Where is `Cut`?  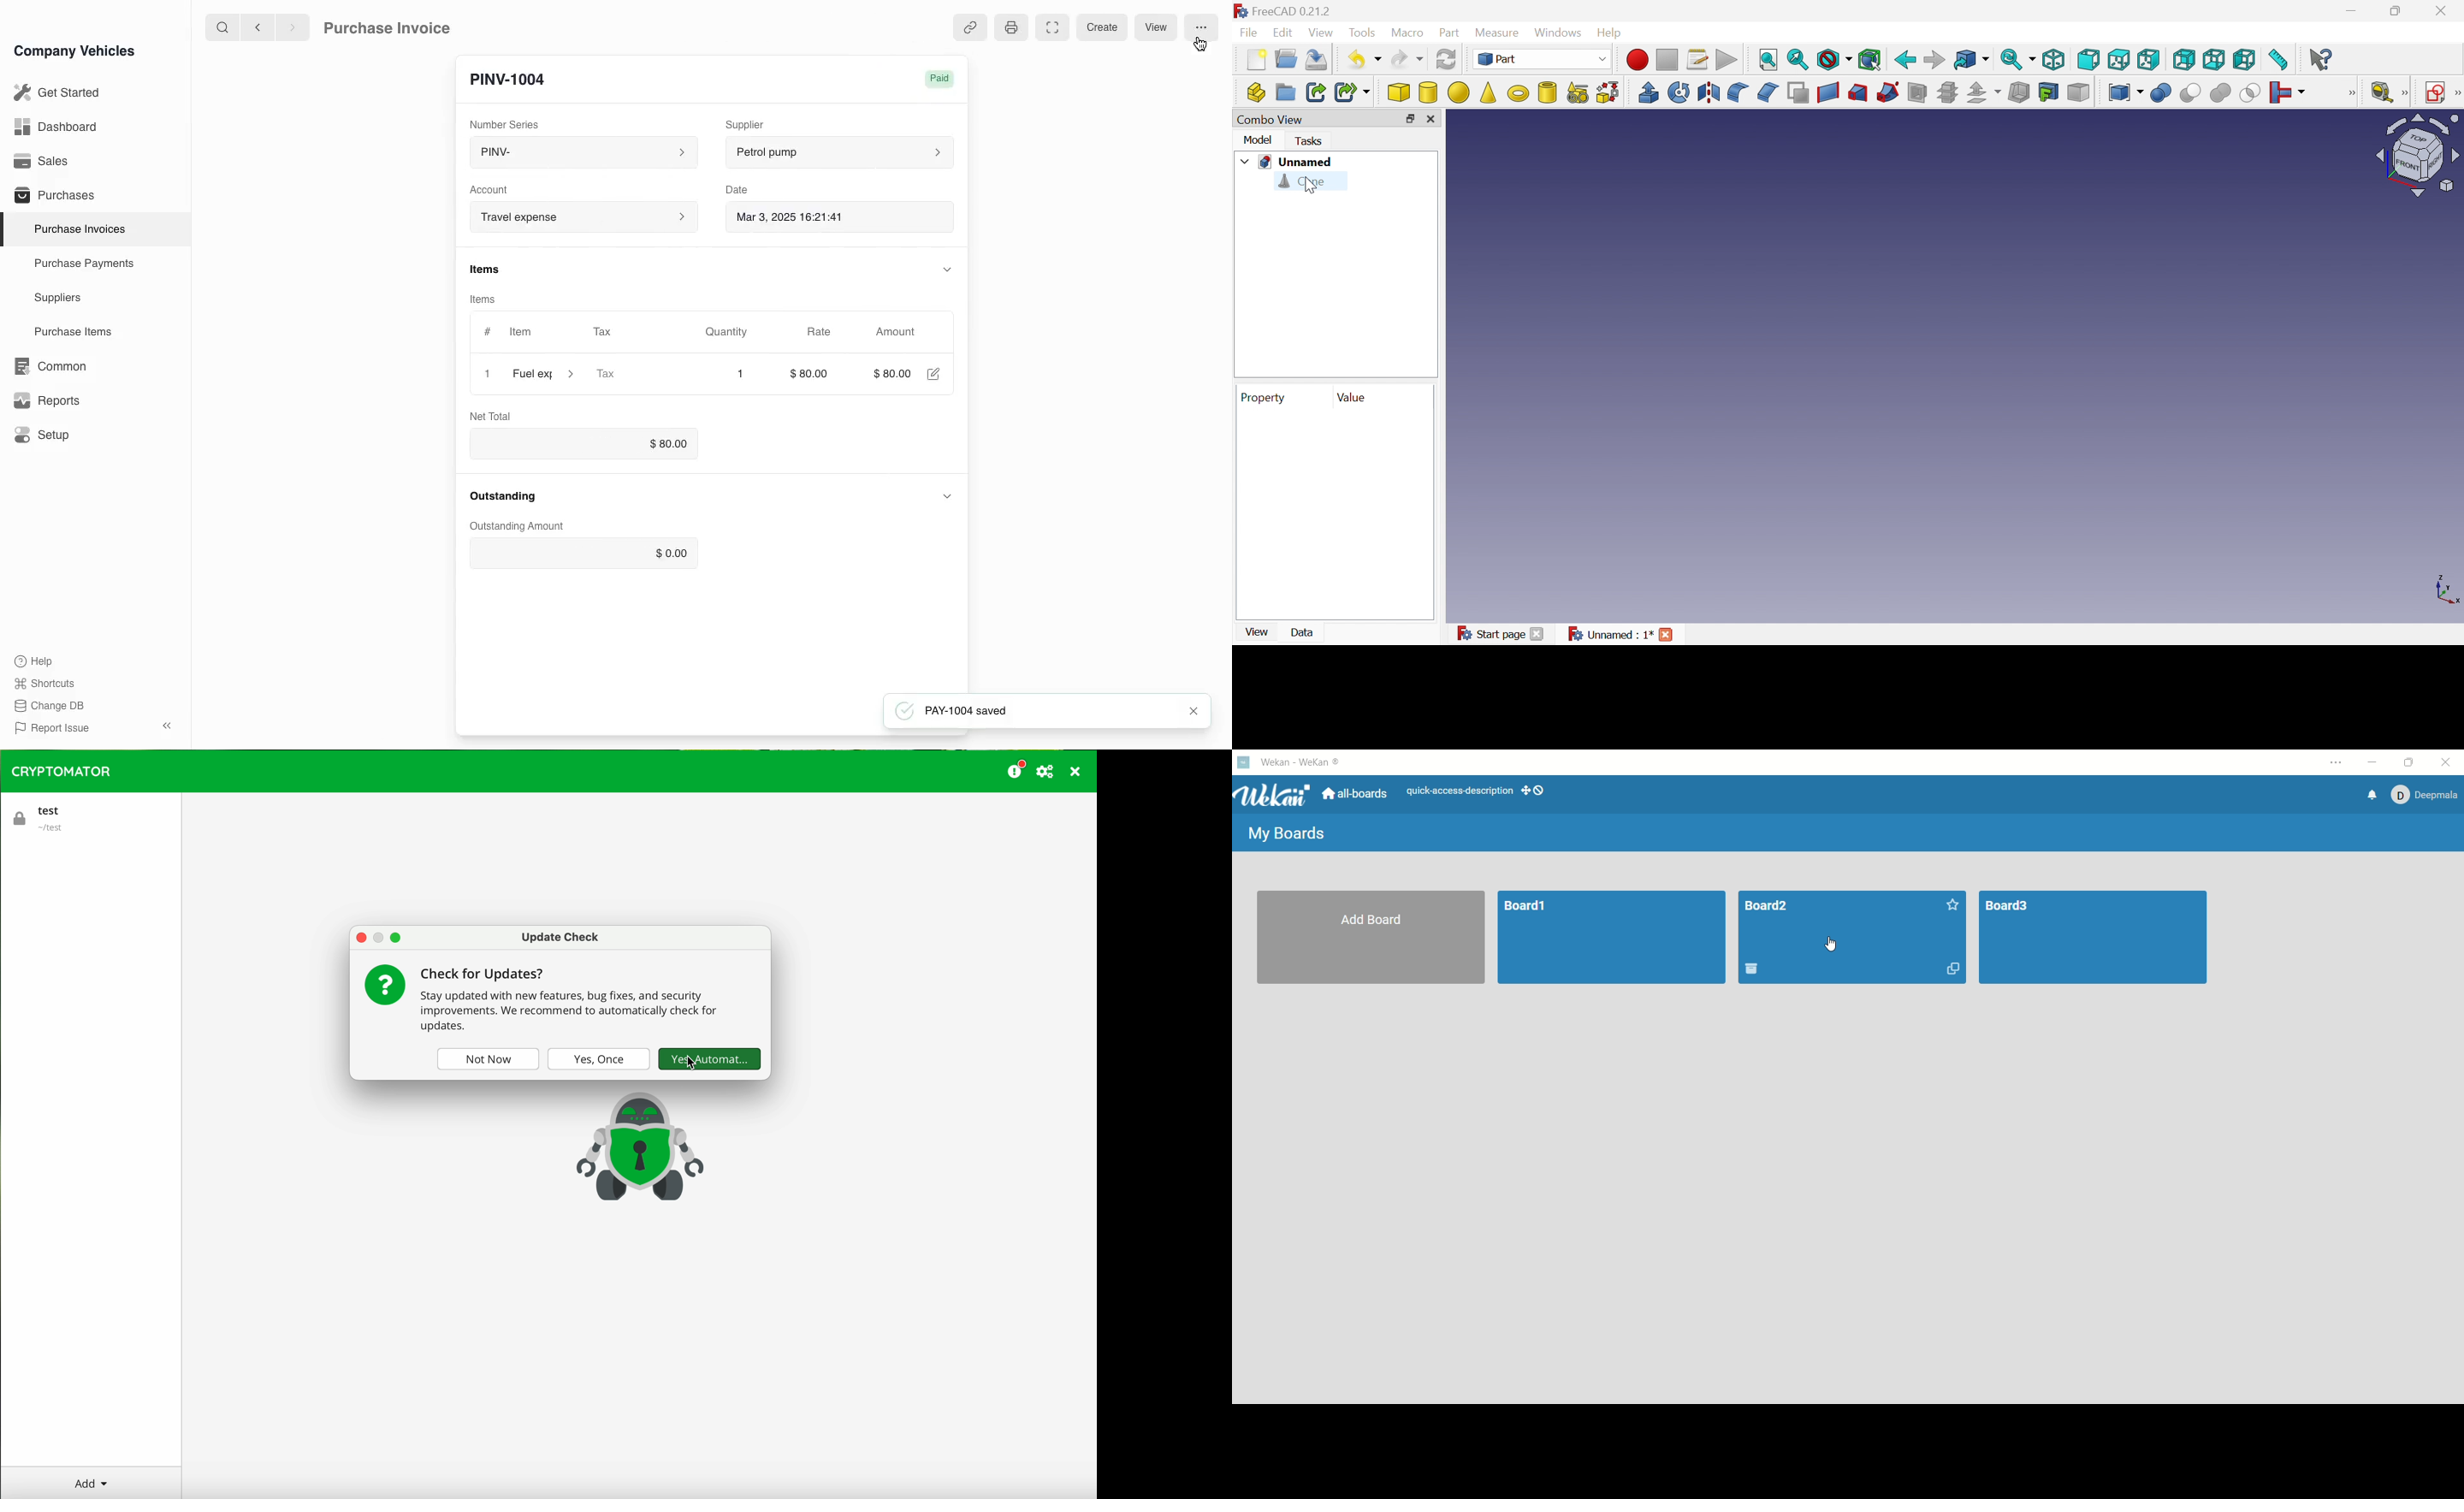 Cut is located at coordinates (2189, 92).